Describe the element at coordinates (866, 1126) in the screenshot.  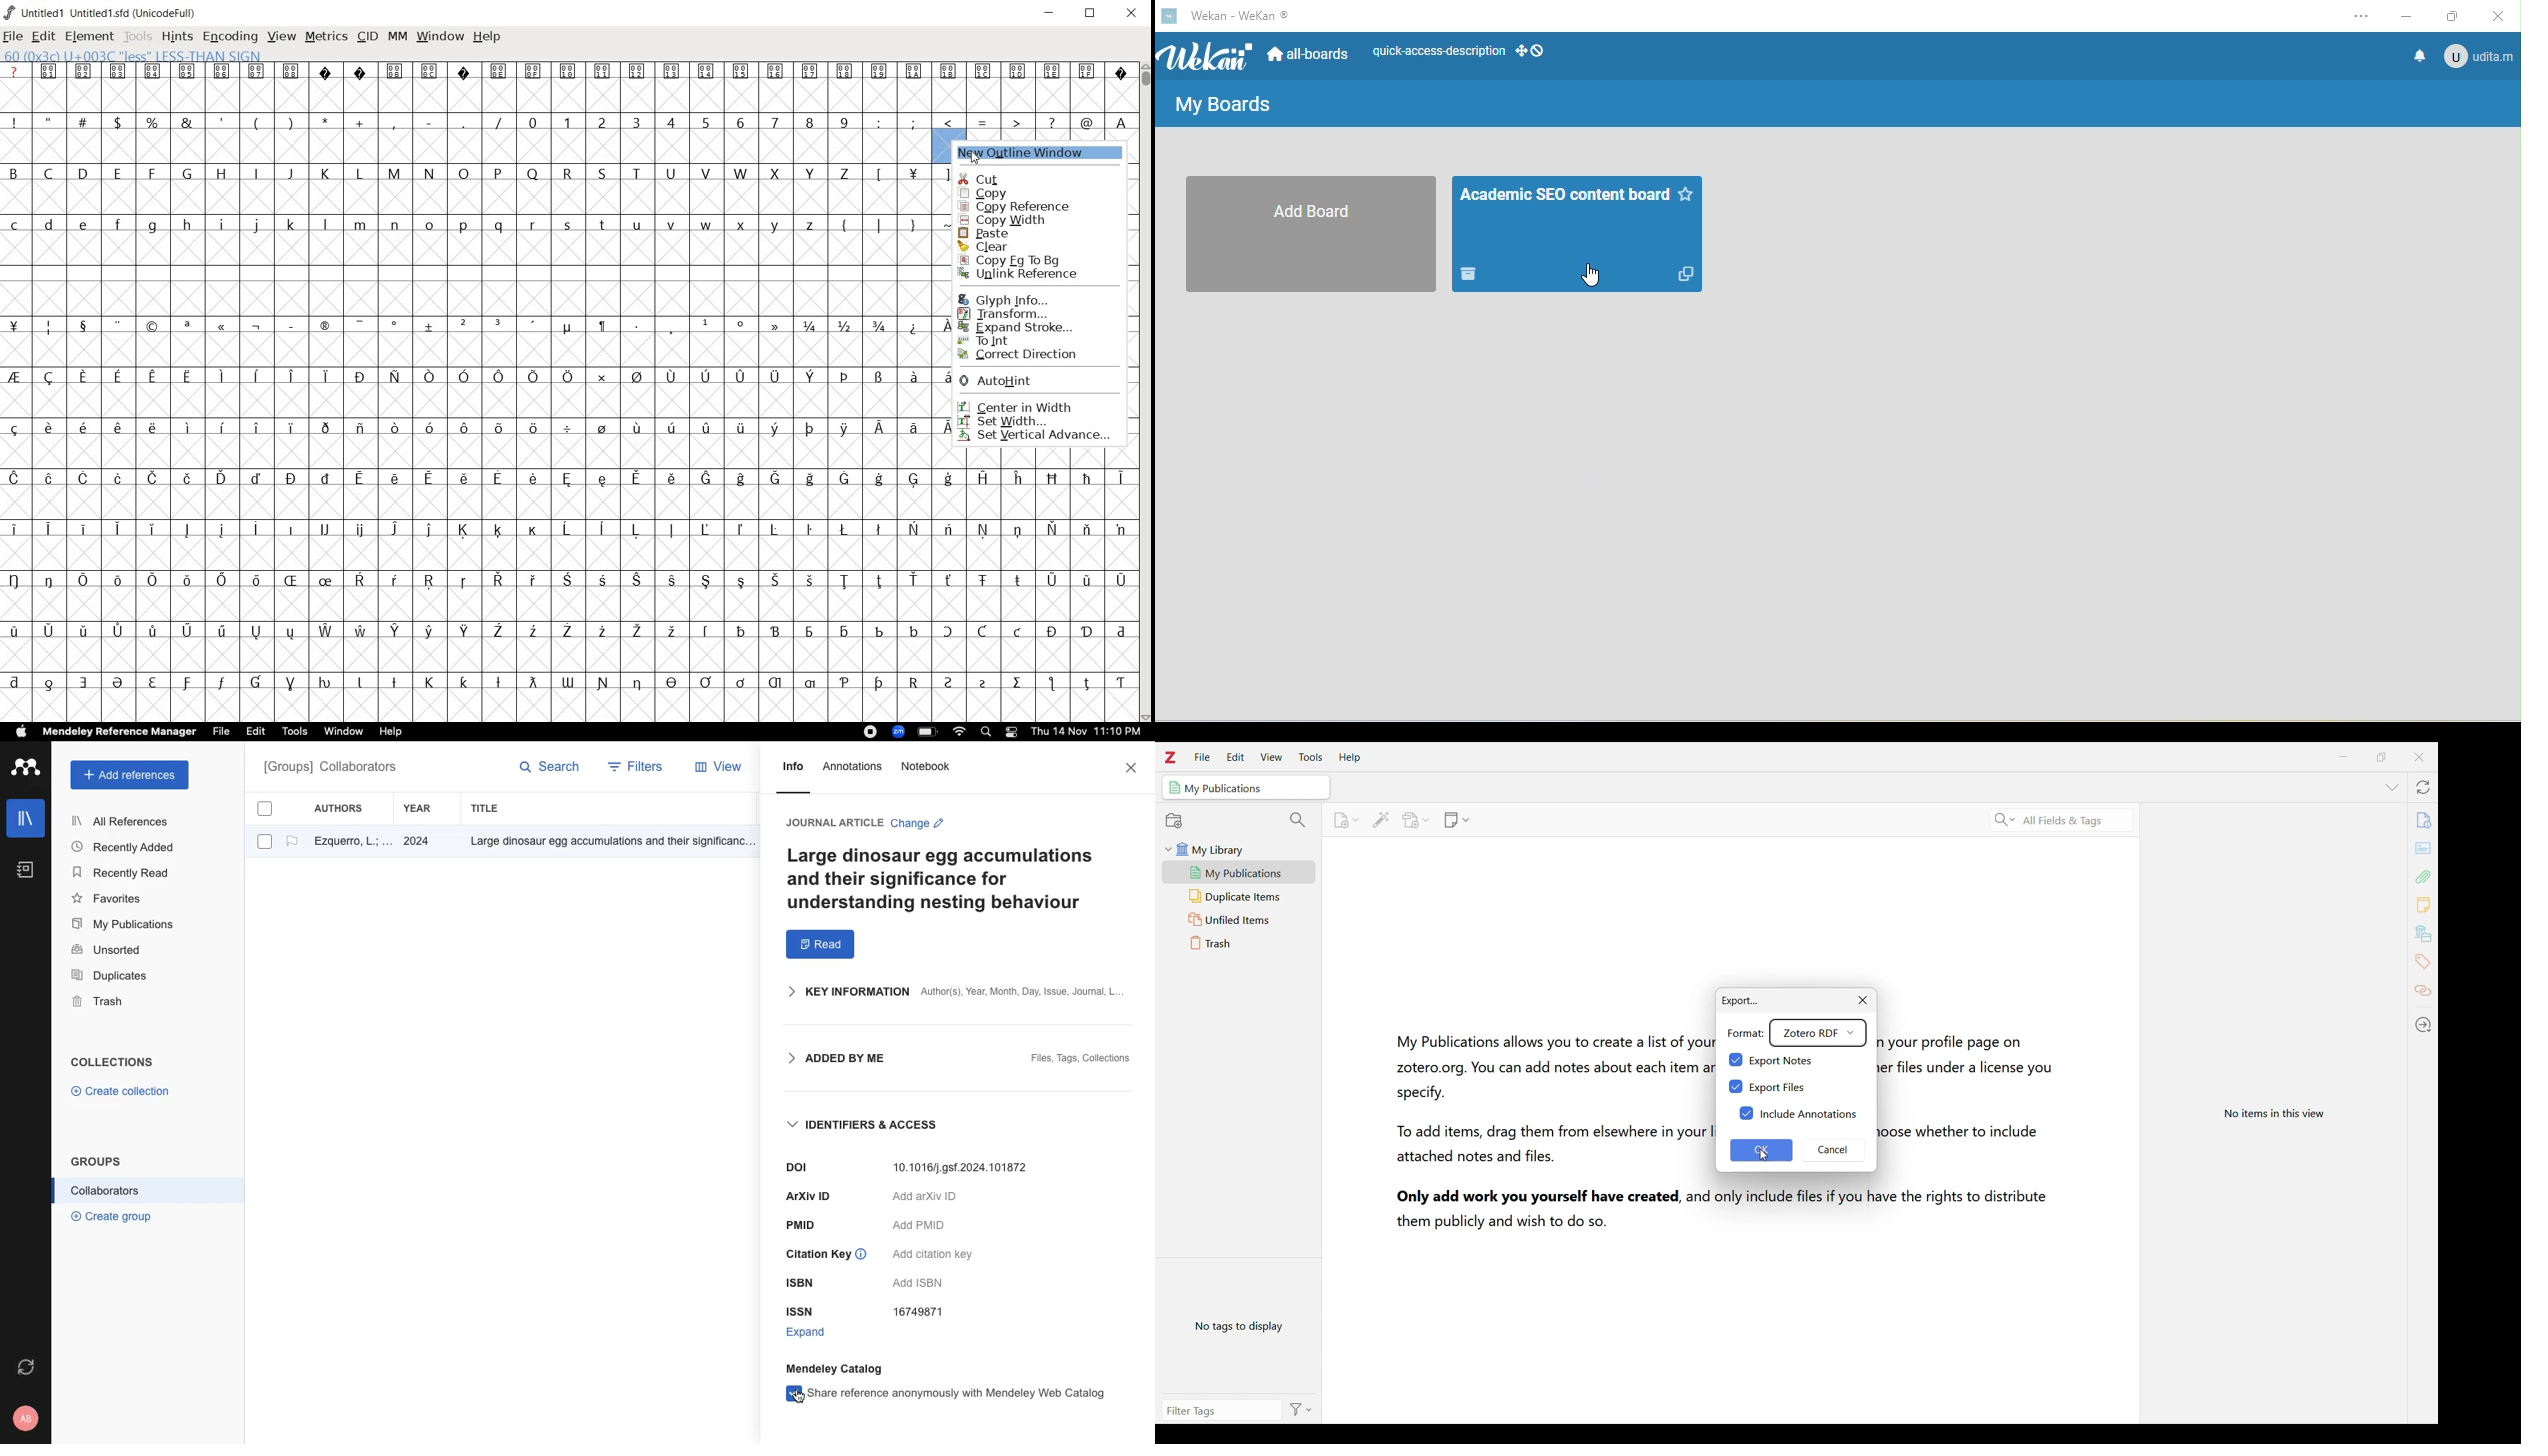
I see `“IDENTIFIERS & ACCESS` at that location.